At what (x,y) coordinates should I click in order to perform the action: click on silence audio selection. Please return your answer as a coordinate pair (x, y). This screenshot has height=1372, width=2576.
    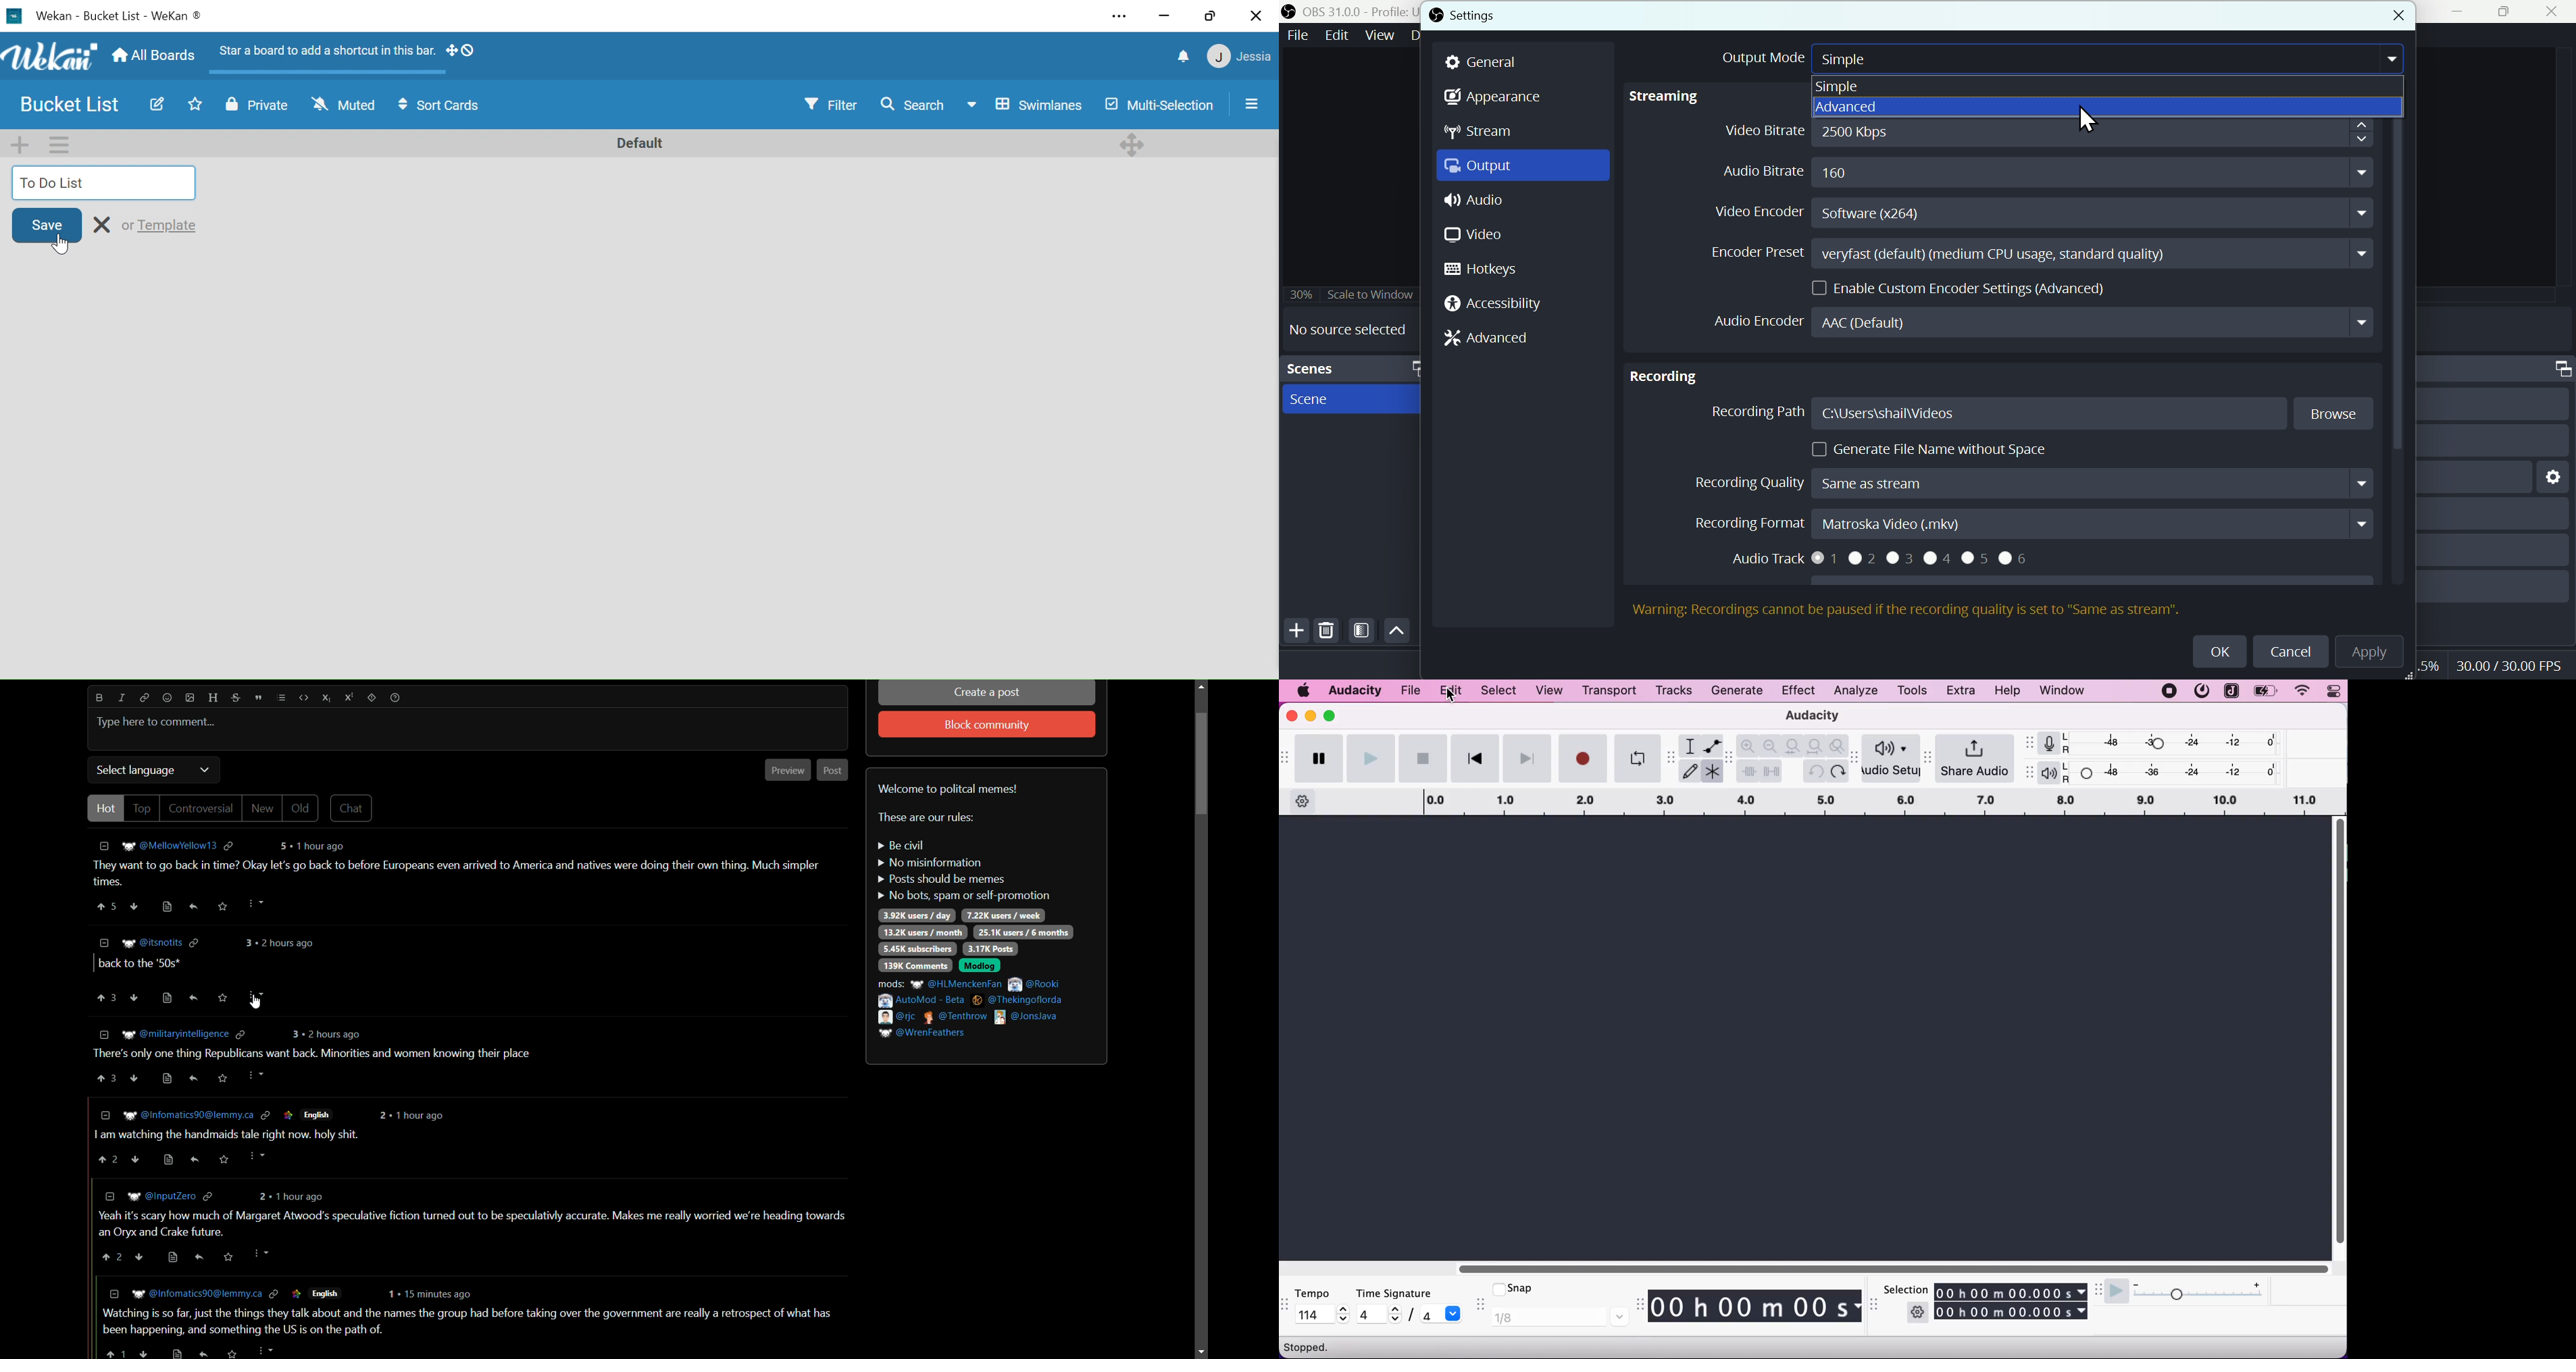
    Looking at the image, I should click on (1772, 772).